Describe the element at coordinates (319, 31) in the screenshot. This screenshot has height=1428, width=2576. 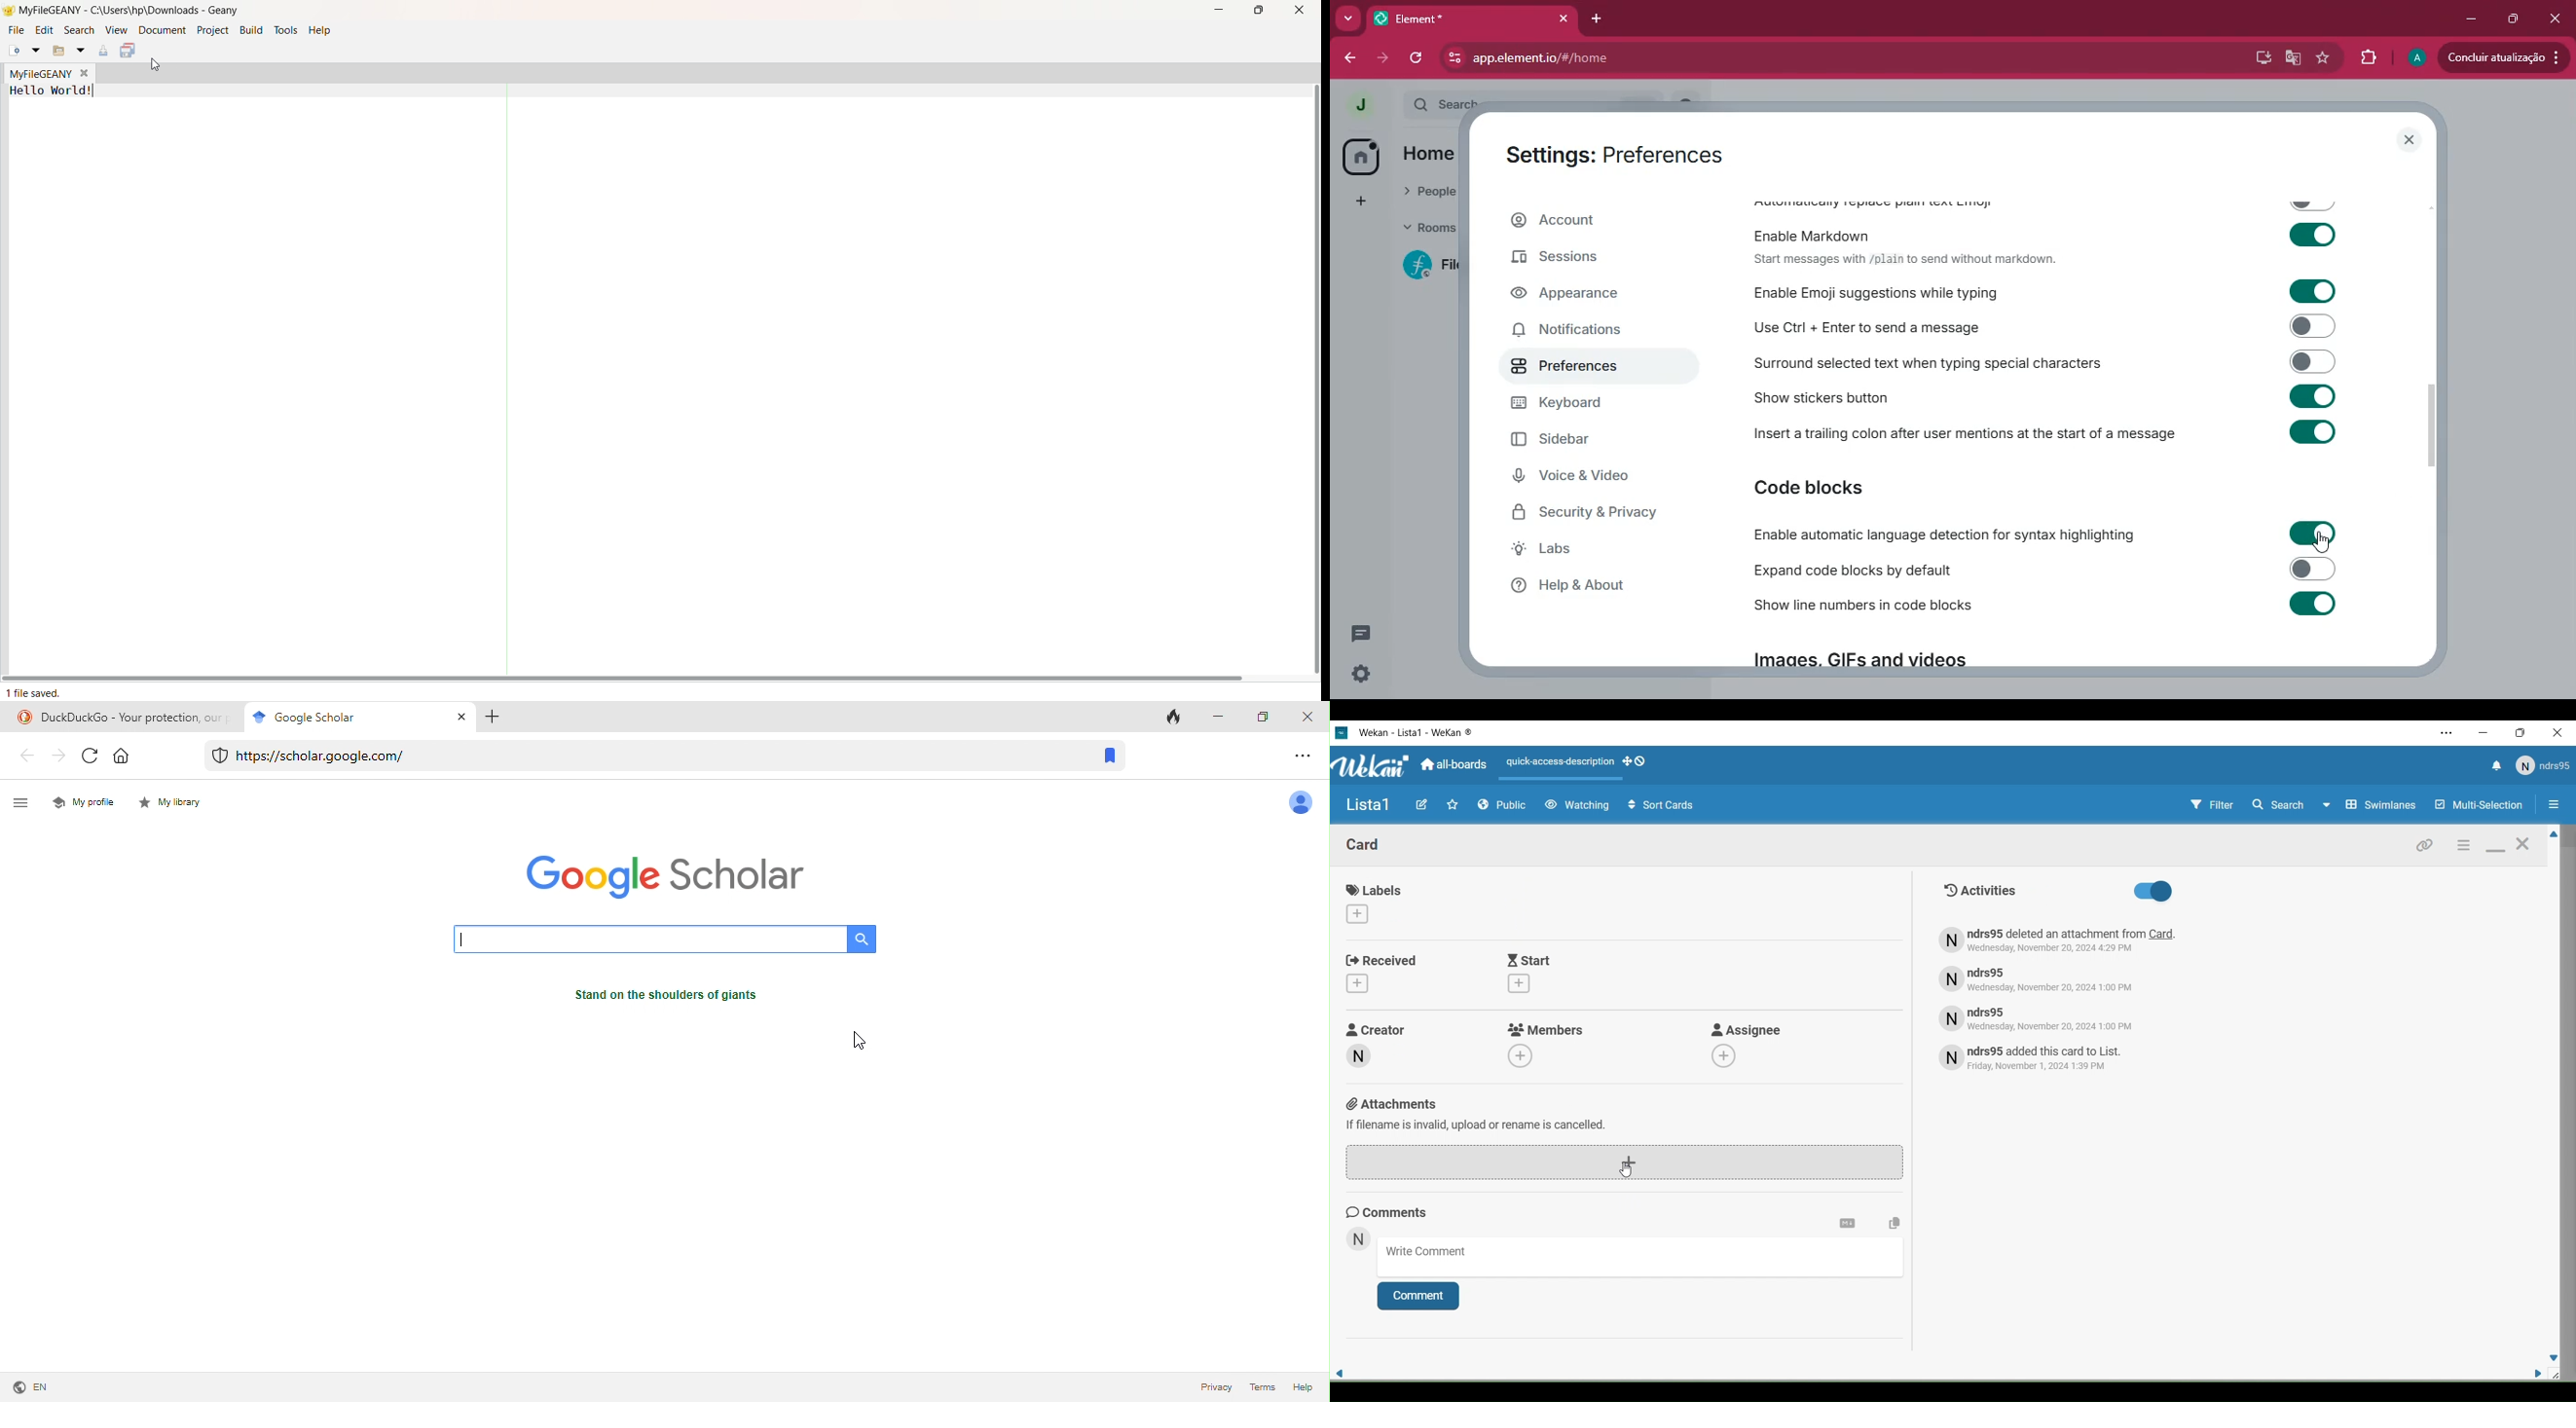
I see `Help` at that location.